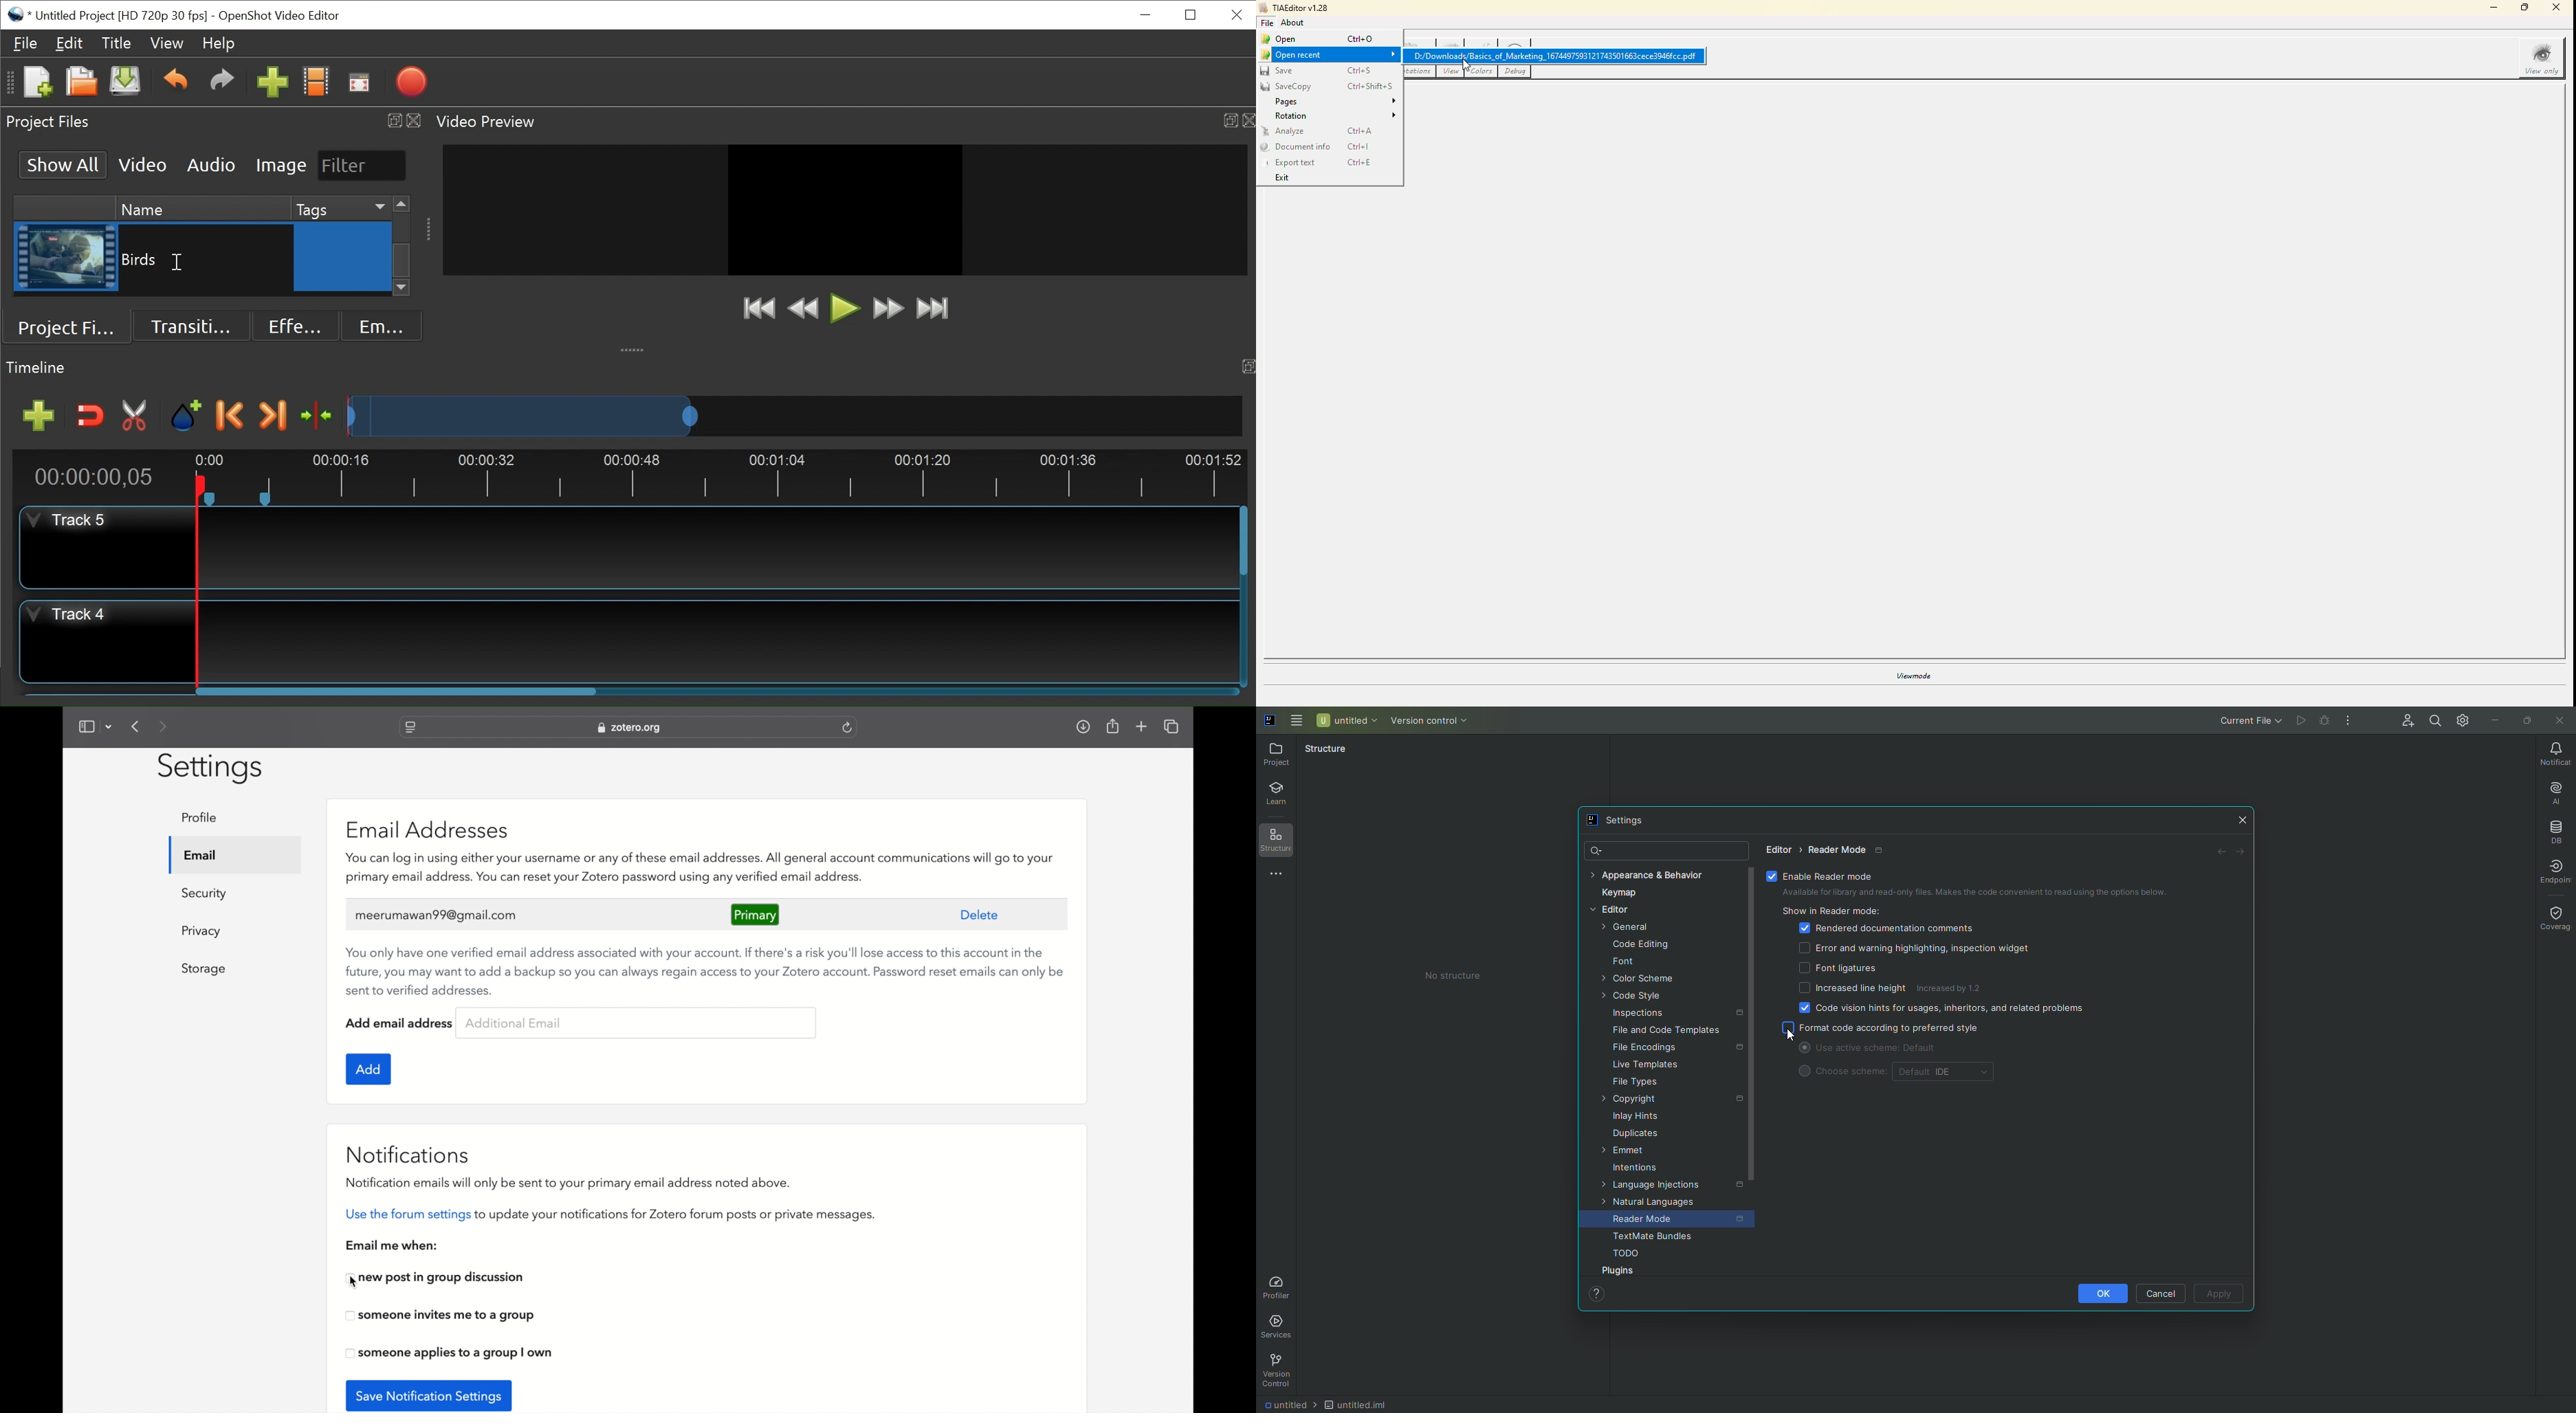 This screenshot has height=1428, width=2576. I want to click on OpenShot Desktop icon, so click(16, 13).